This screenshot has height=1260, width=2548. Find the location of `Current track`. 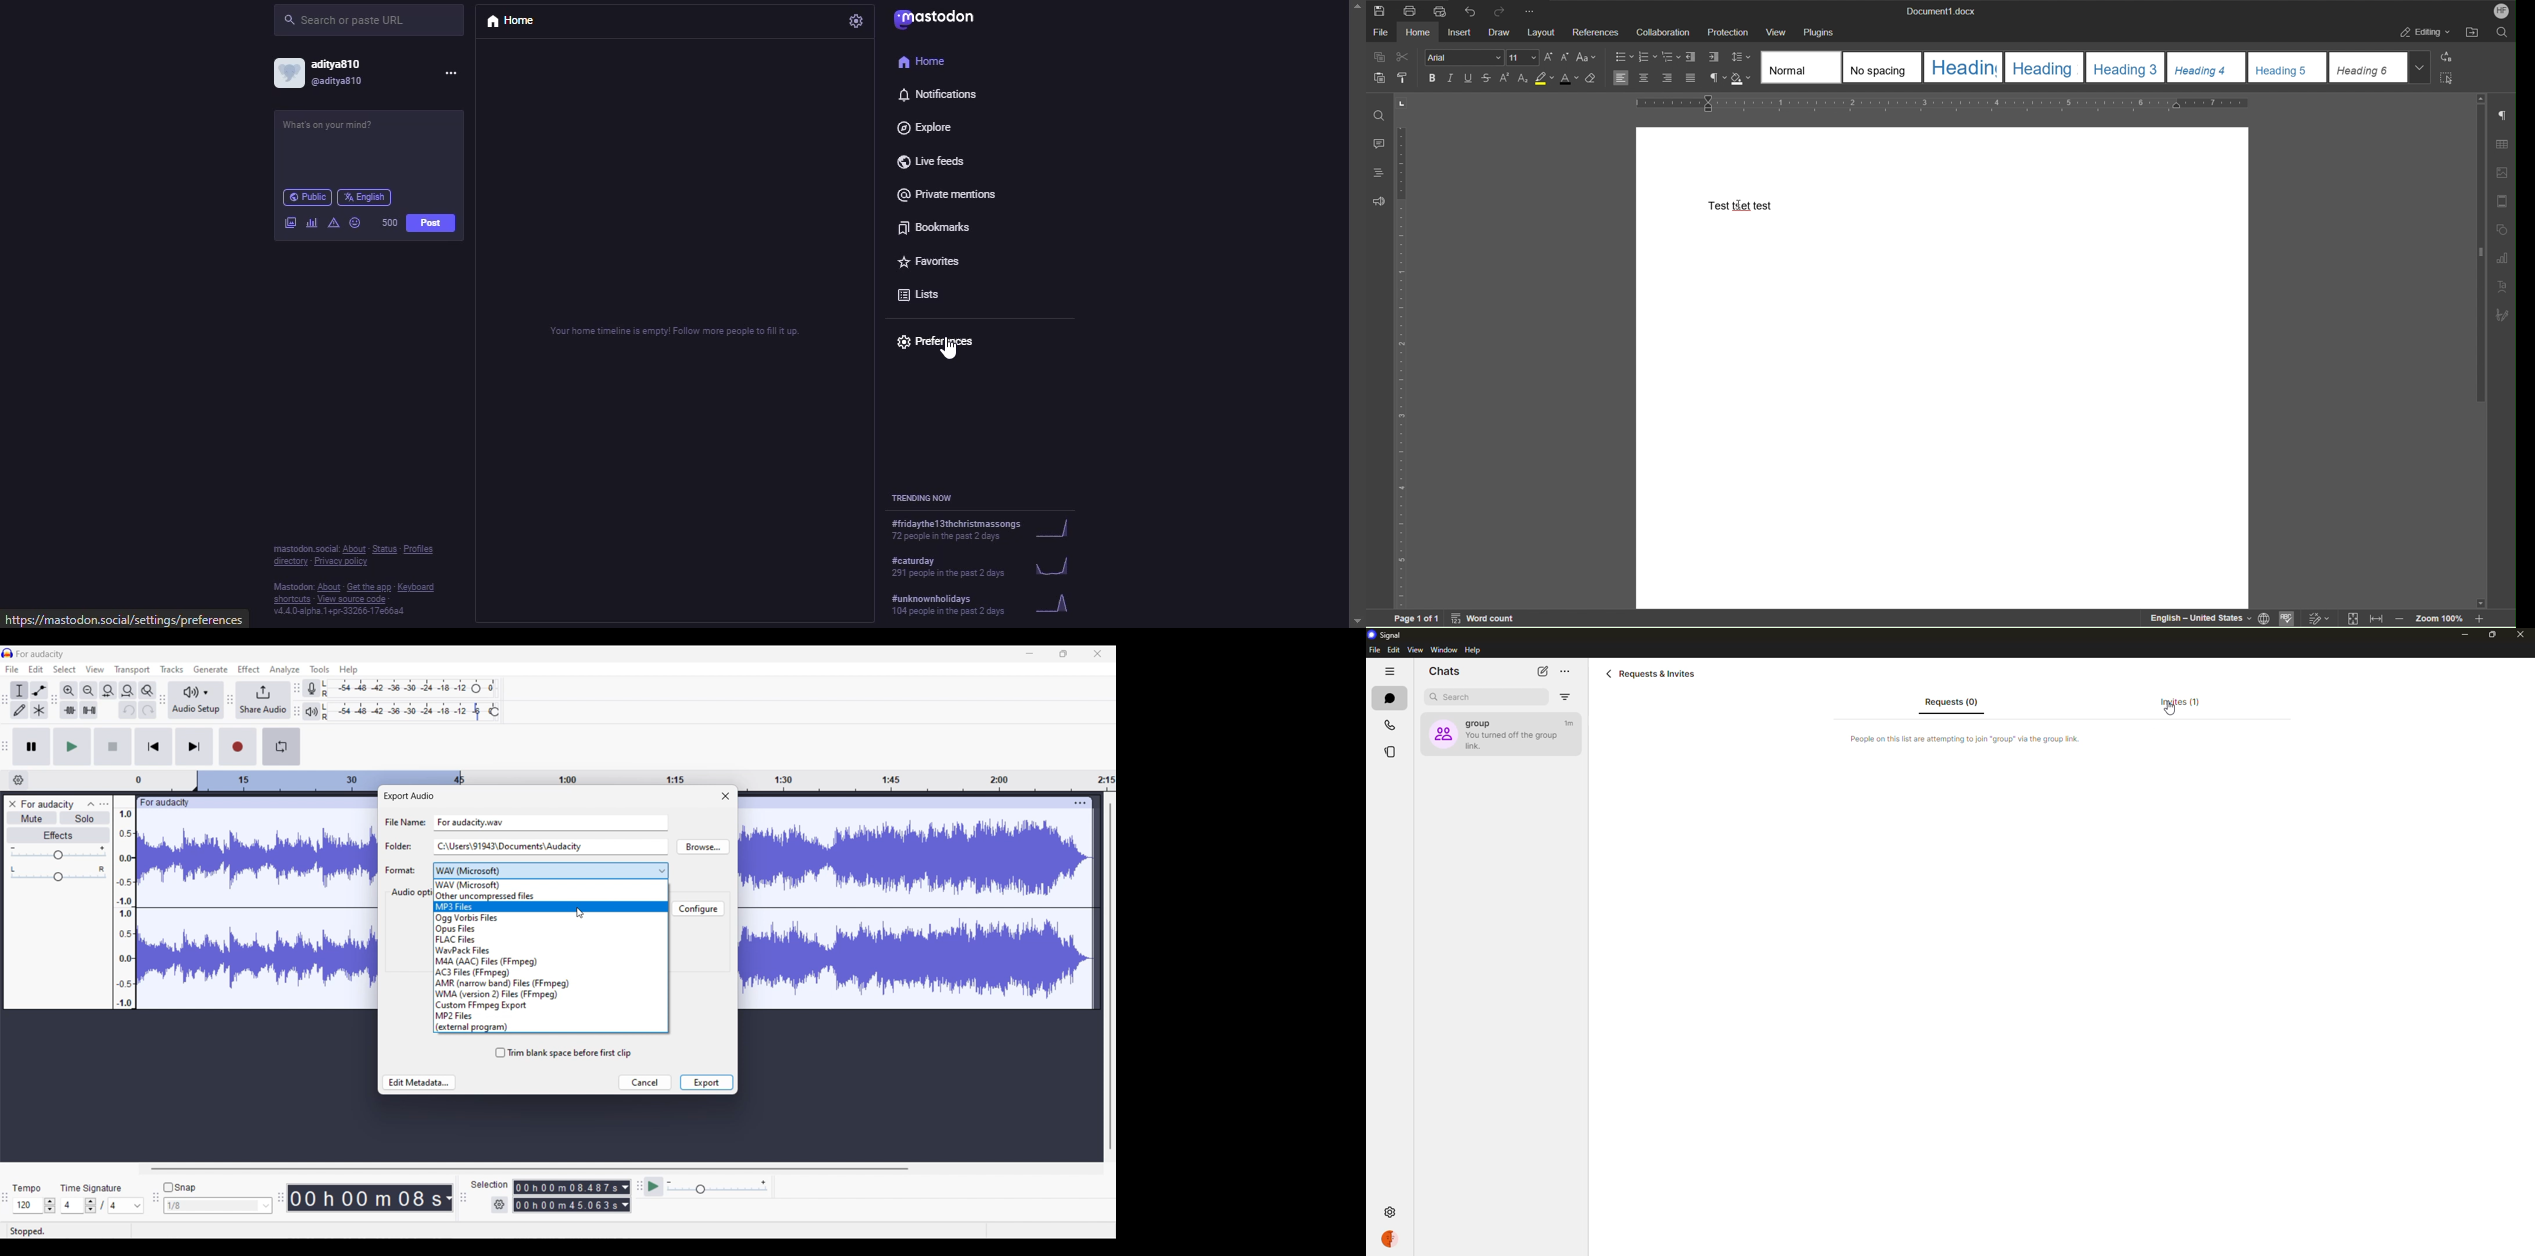

Current track is located at coordinates (906, 903).